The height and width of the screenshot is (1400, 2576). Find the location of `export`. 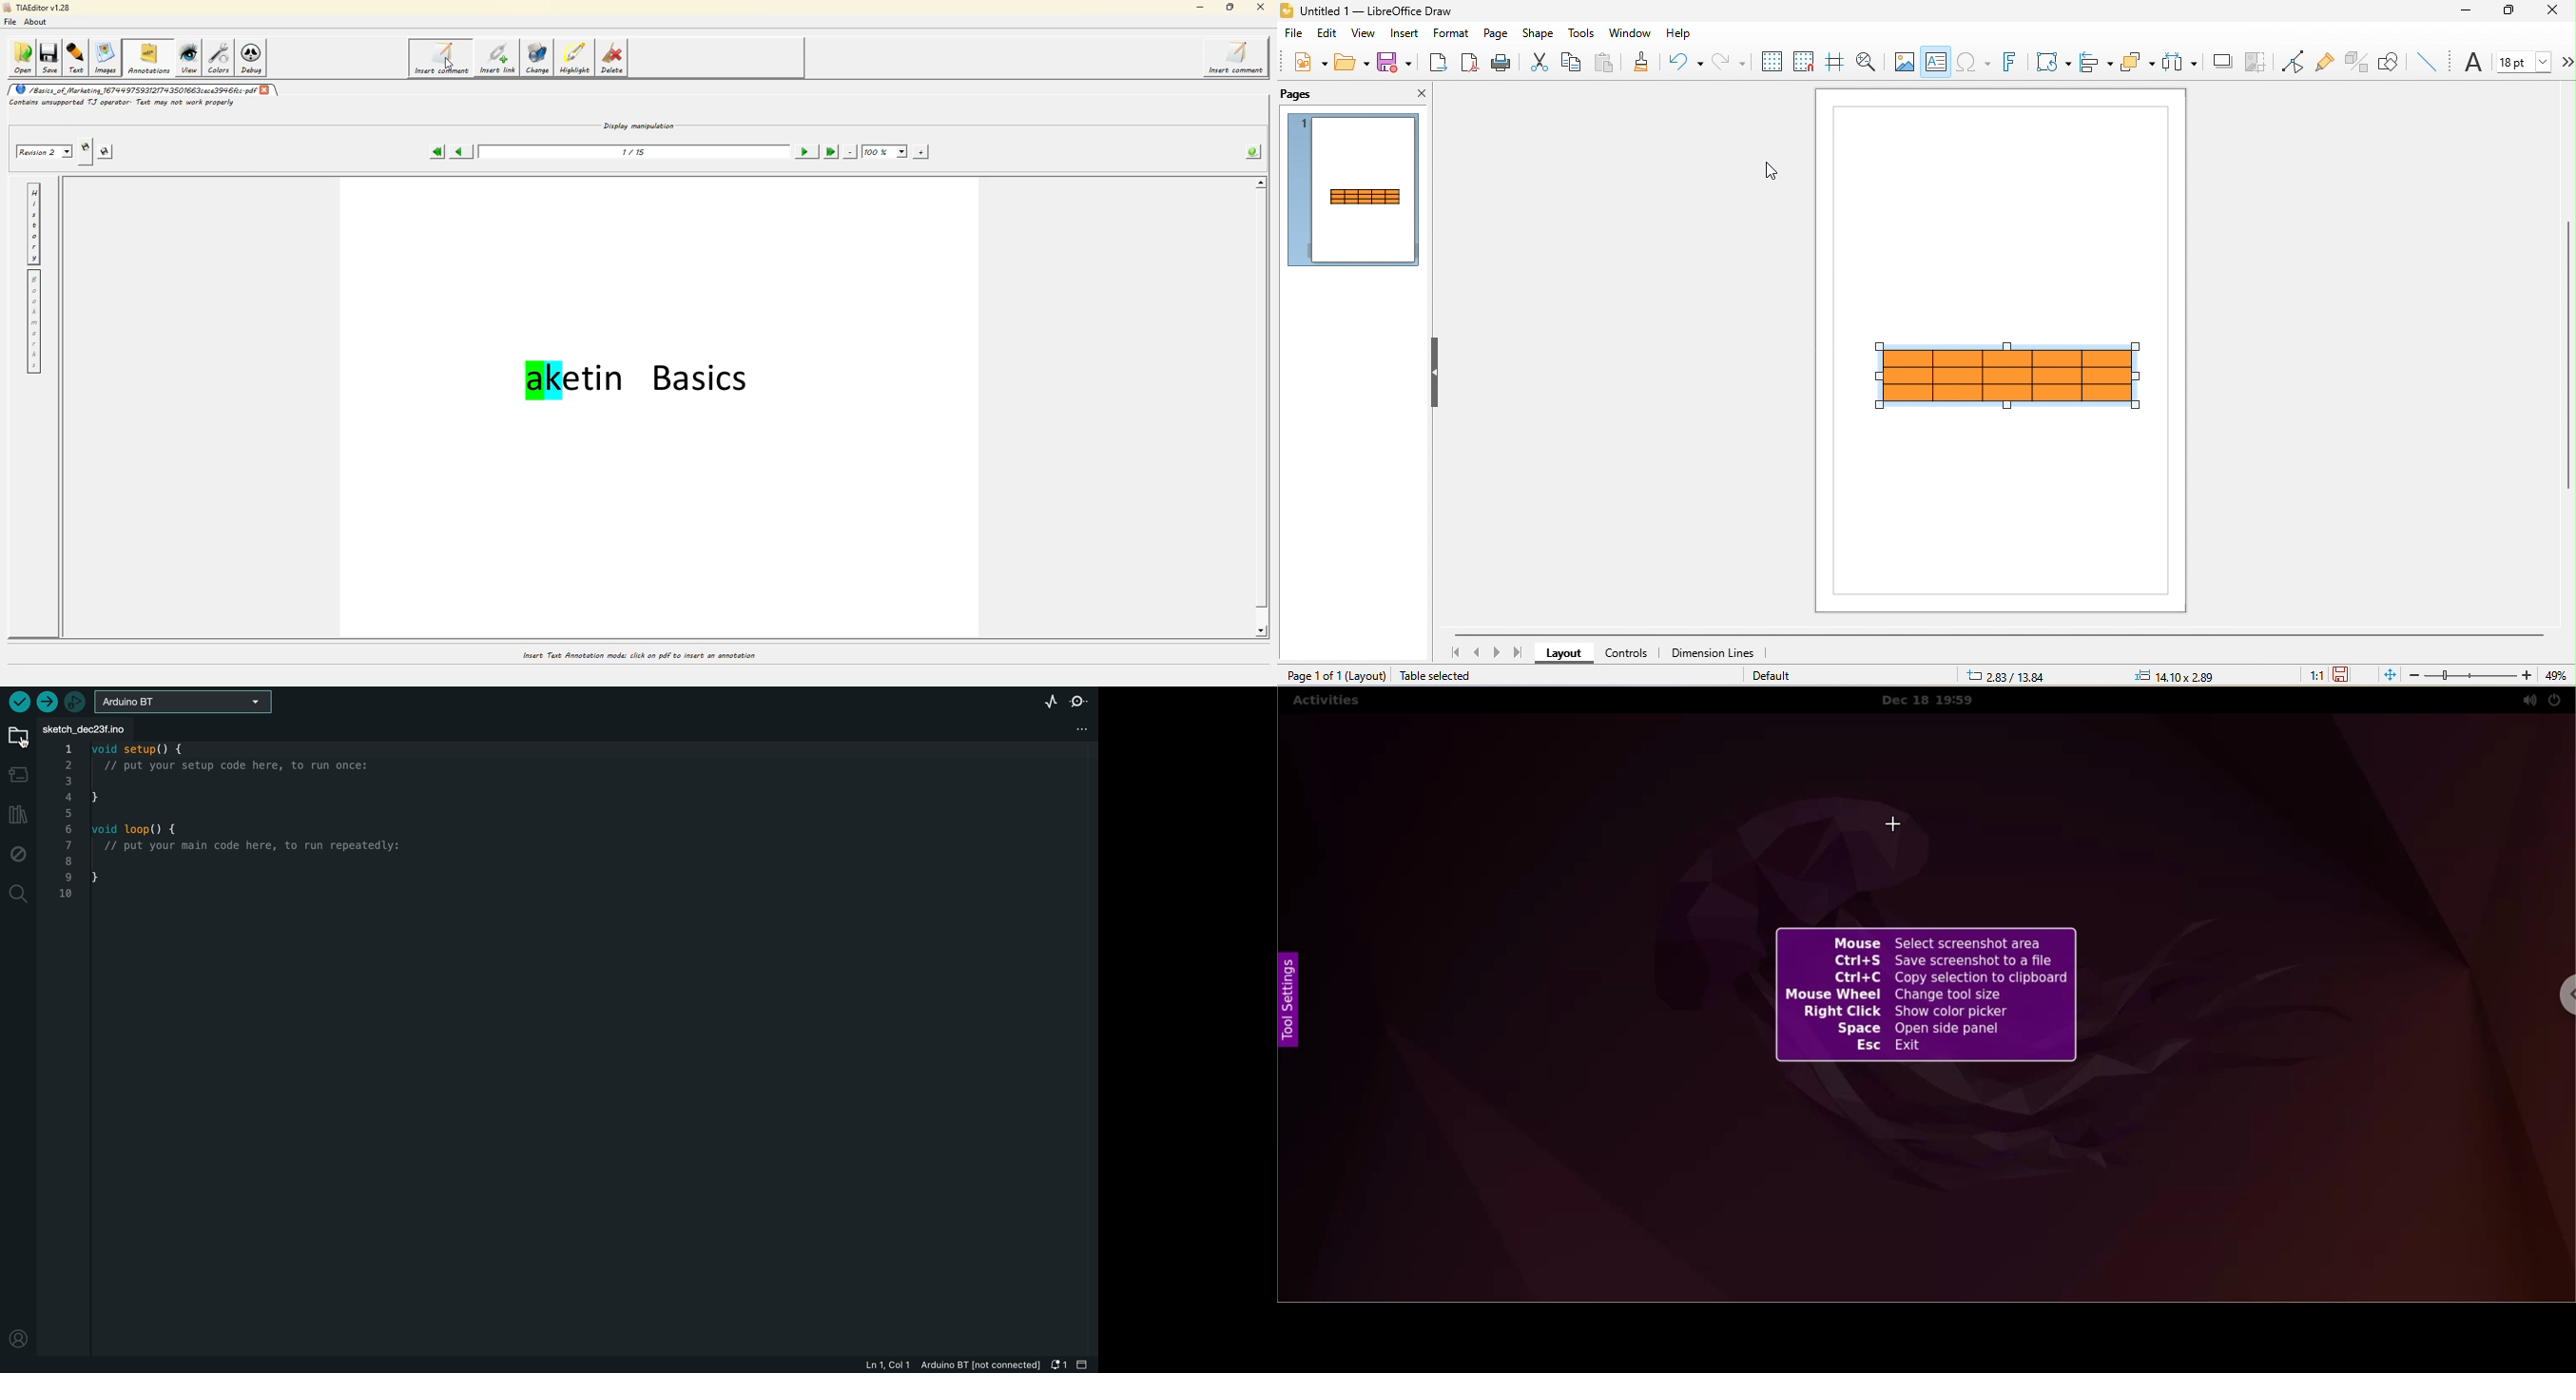

export is located at coordinates (1435, 63).